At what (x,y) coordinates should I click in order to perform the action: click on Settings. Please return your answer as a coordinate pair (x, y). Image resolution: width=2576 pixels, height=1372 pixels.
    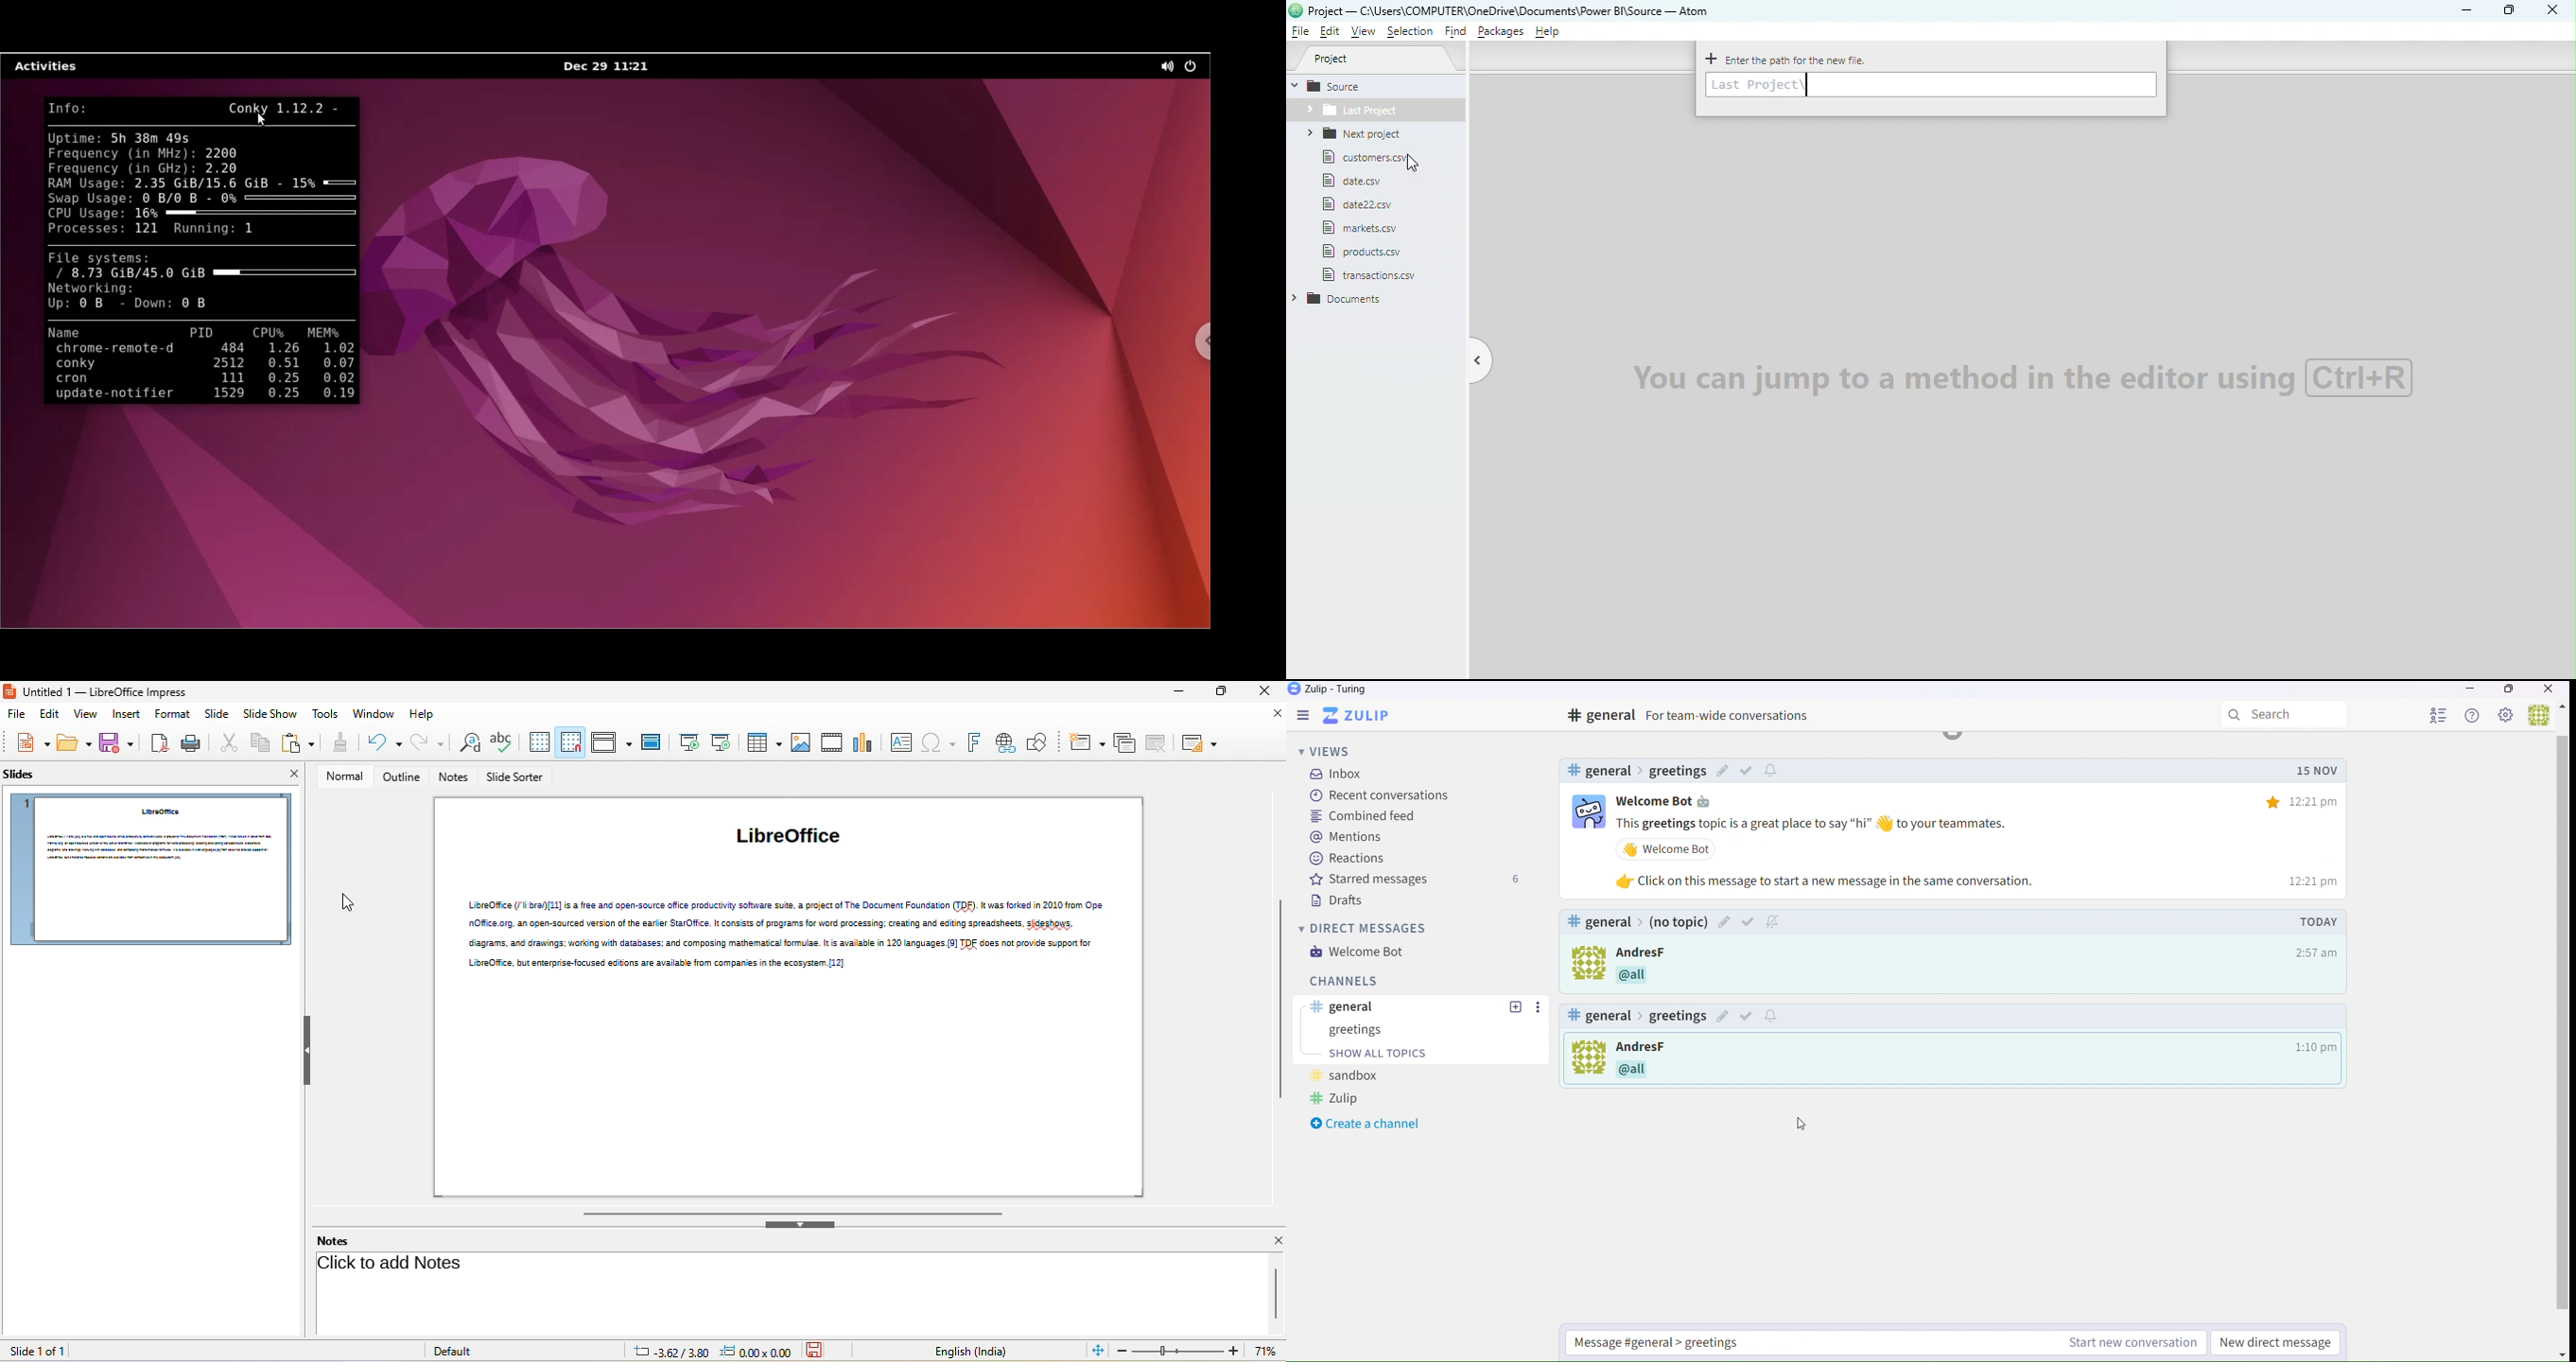
    Looking at the image, I should click on (2509, 716).